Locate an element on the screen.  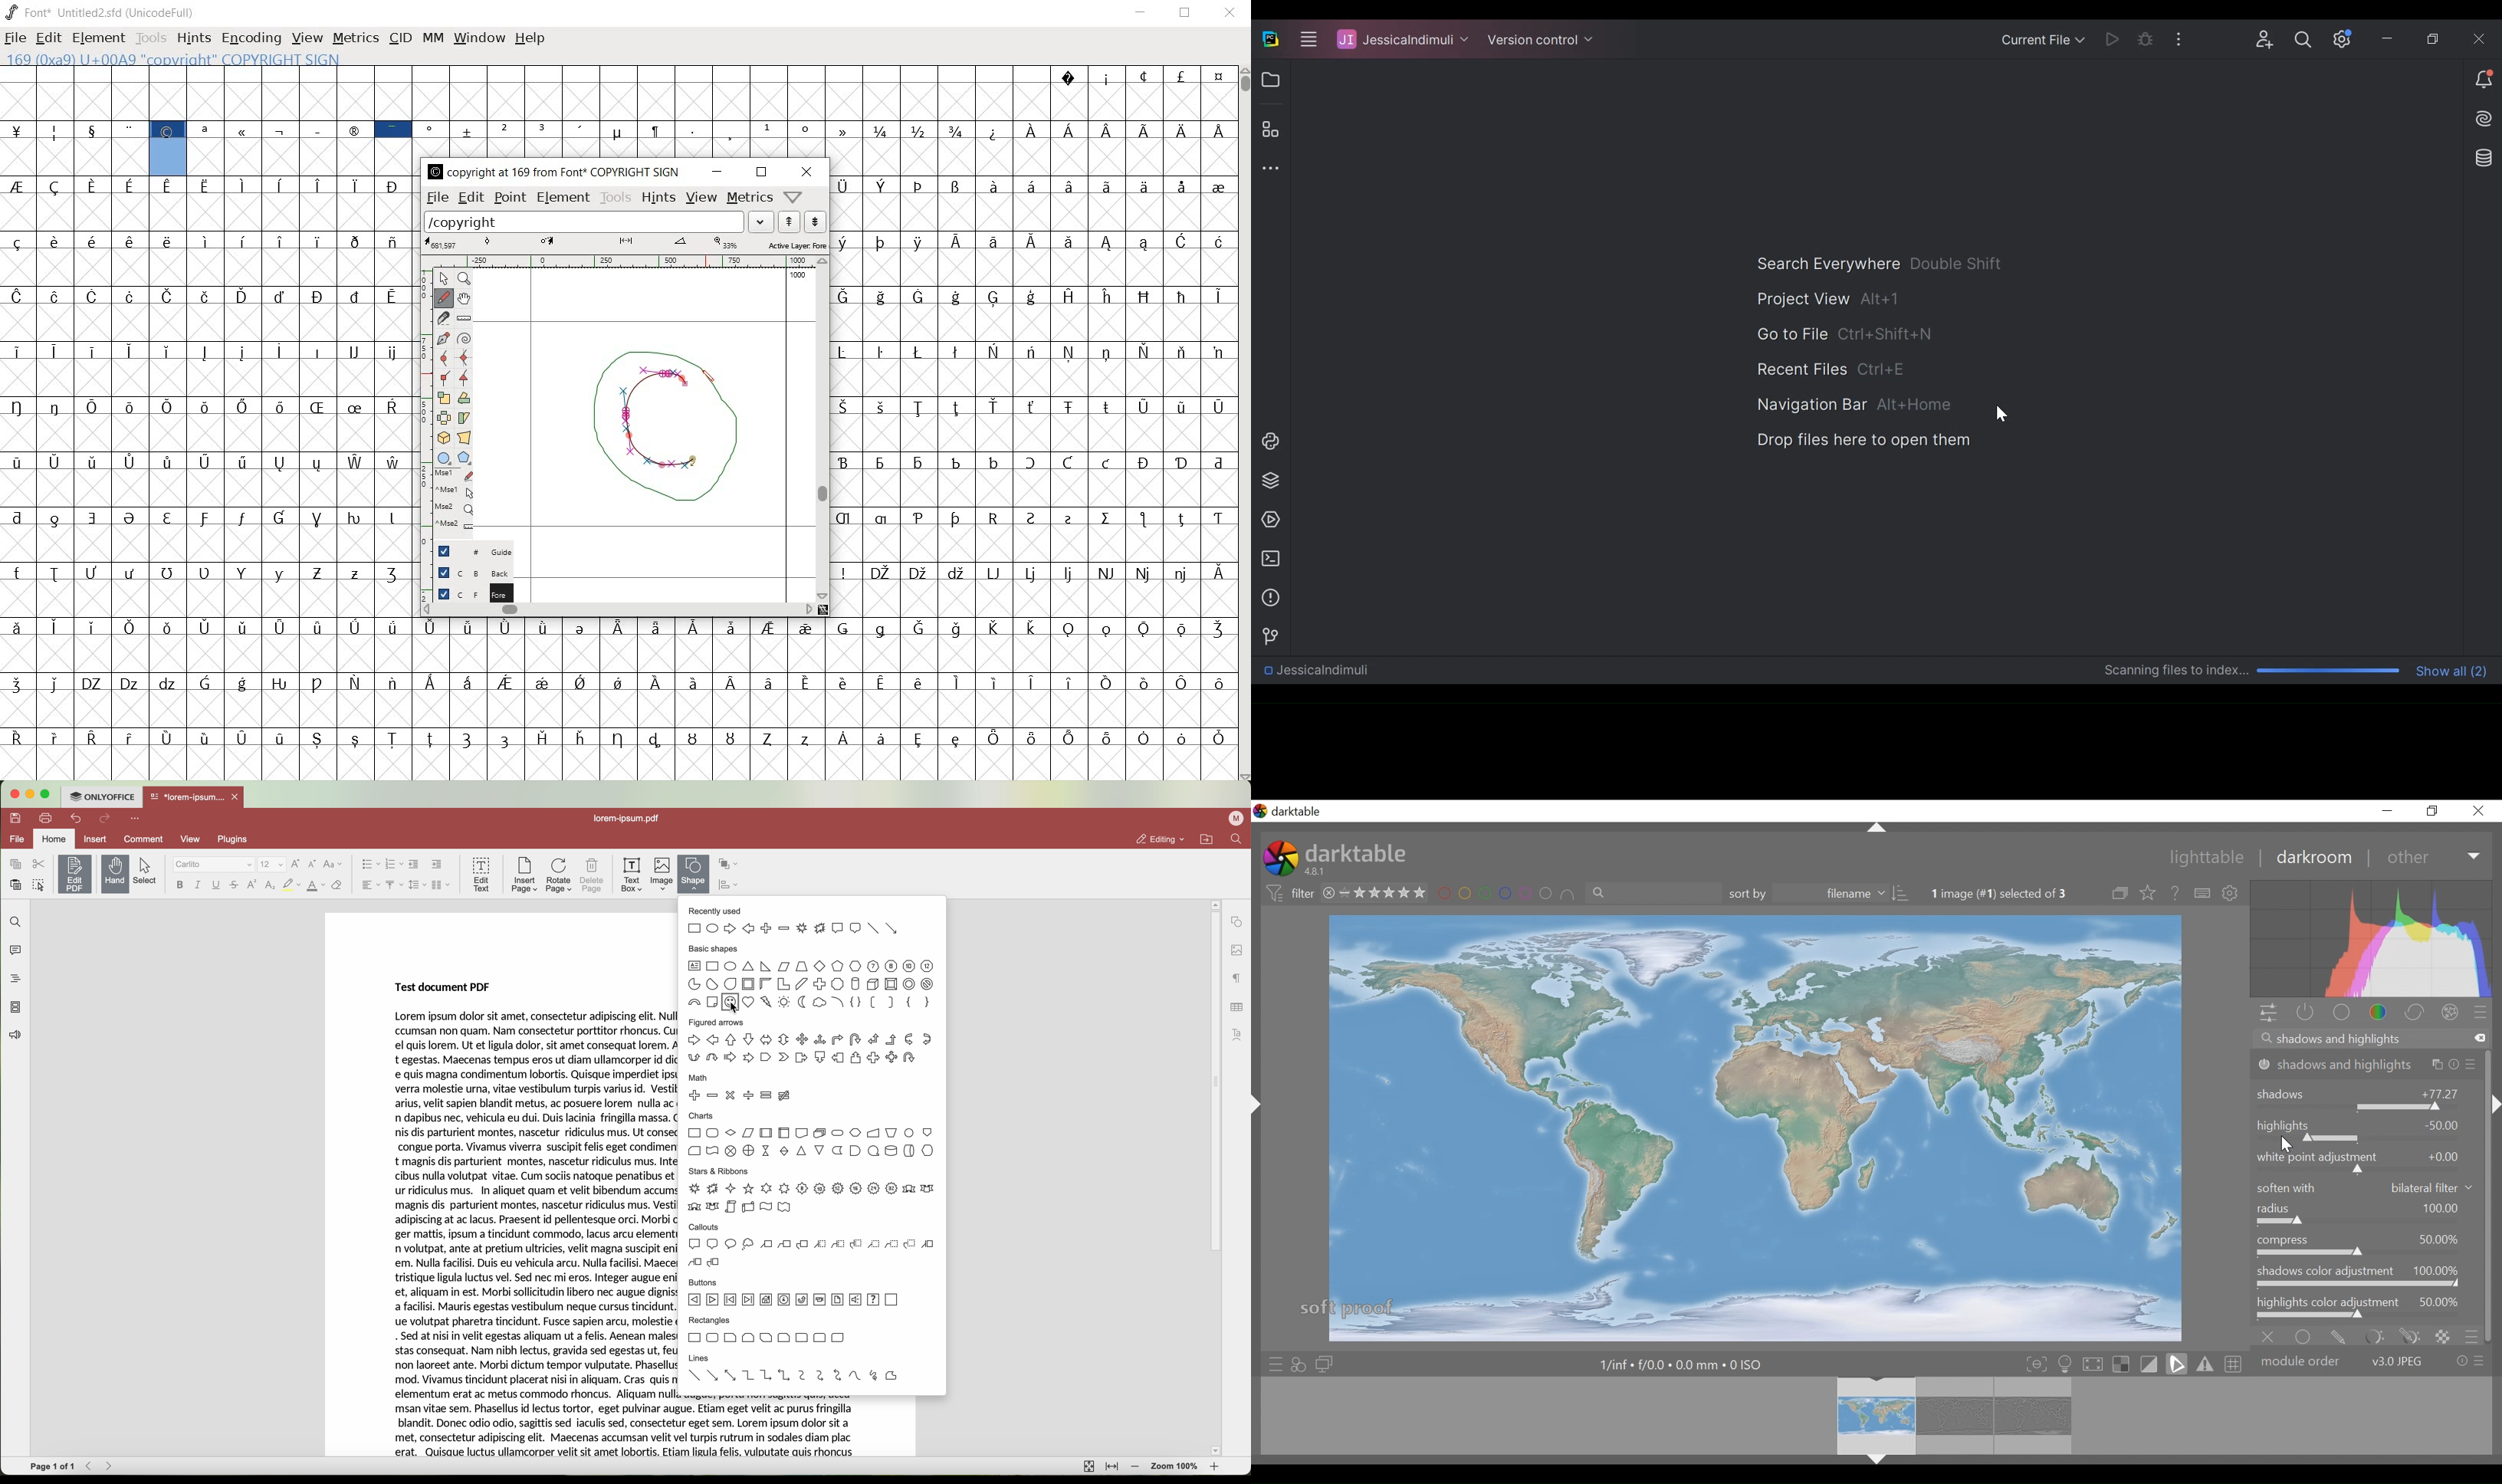
close is located at coordinates (2480, 811).